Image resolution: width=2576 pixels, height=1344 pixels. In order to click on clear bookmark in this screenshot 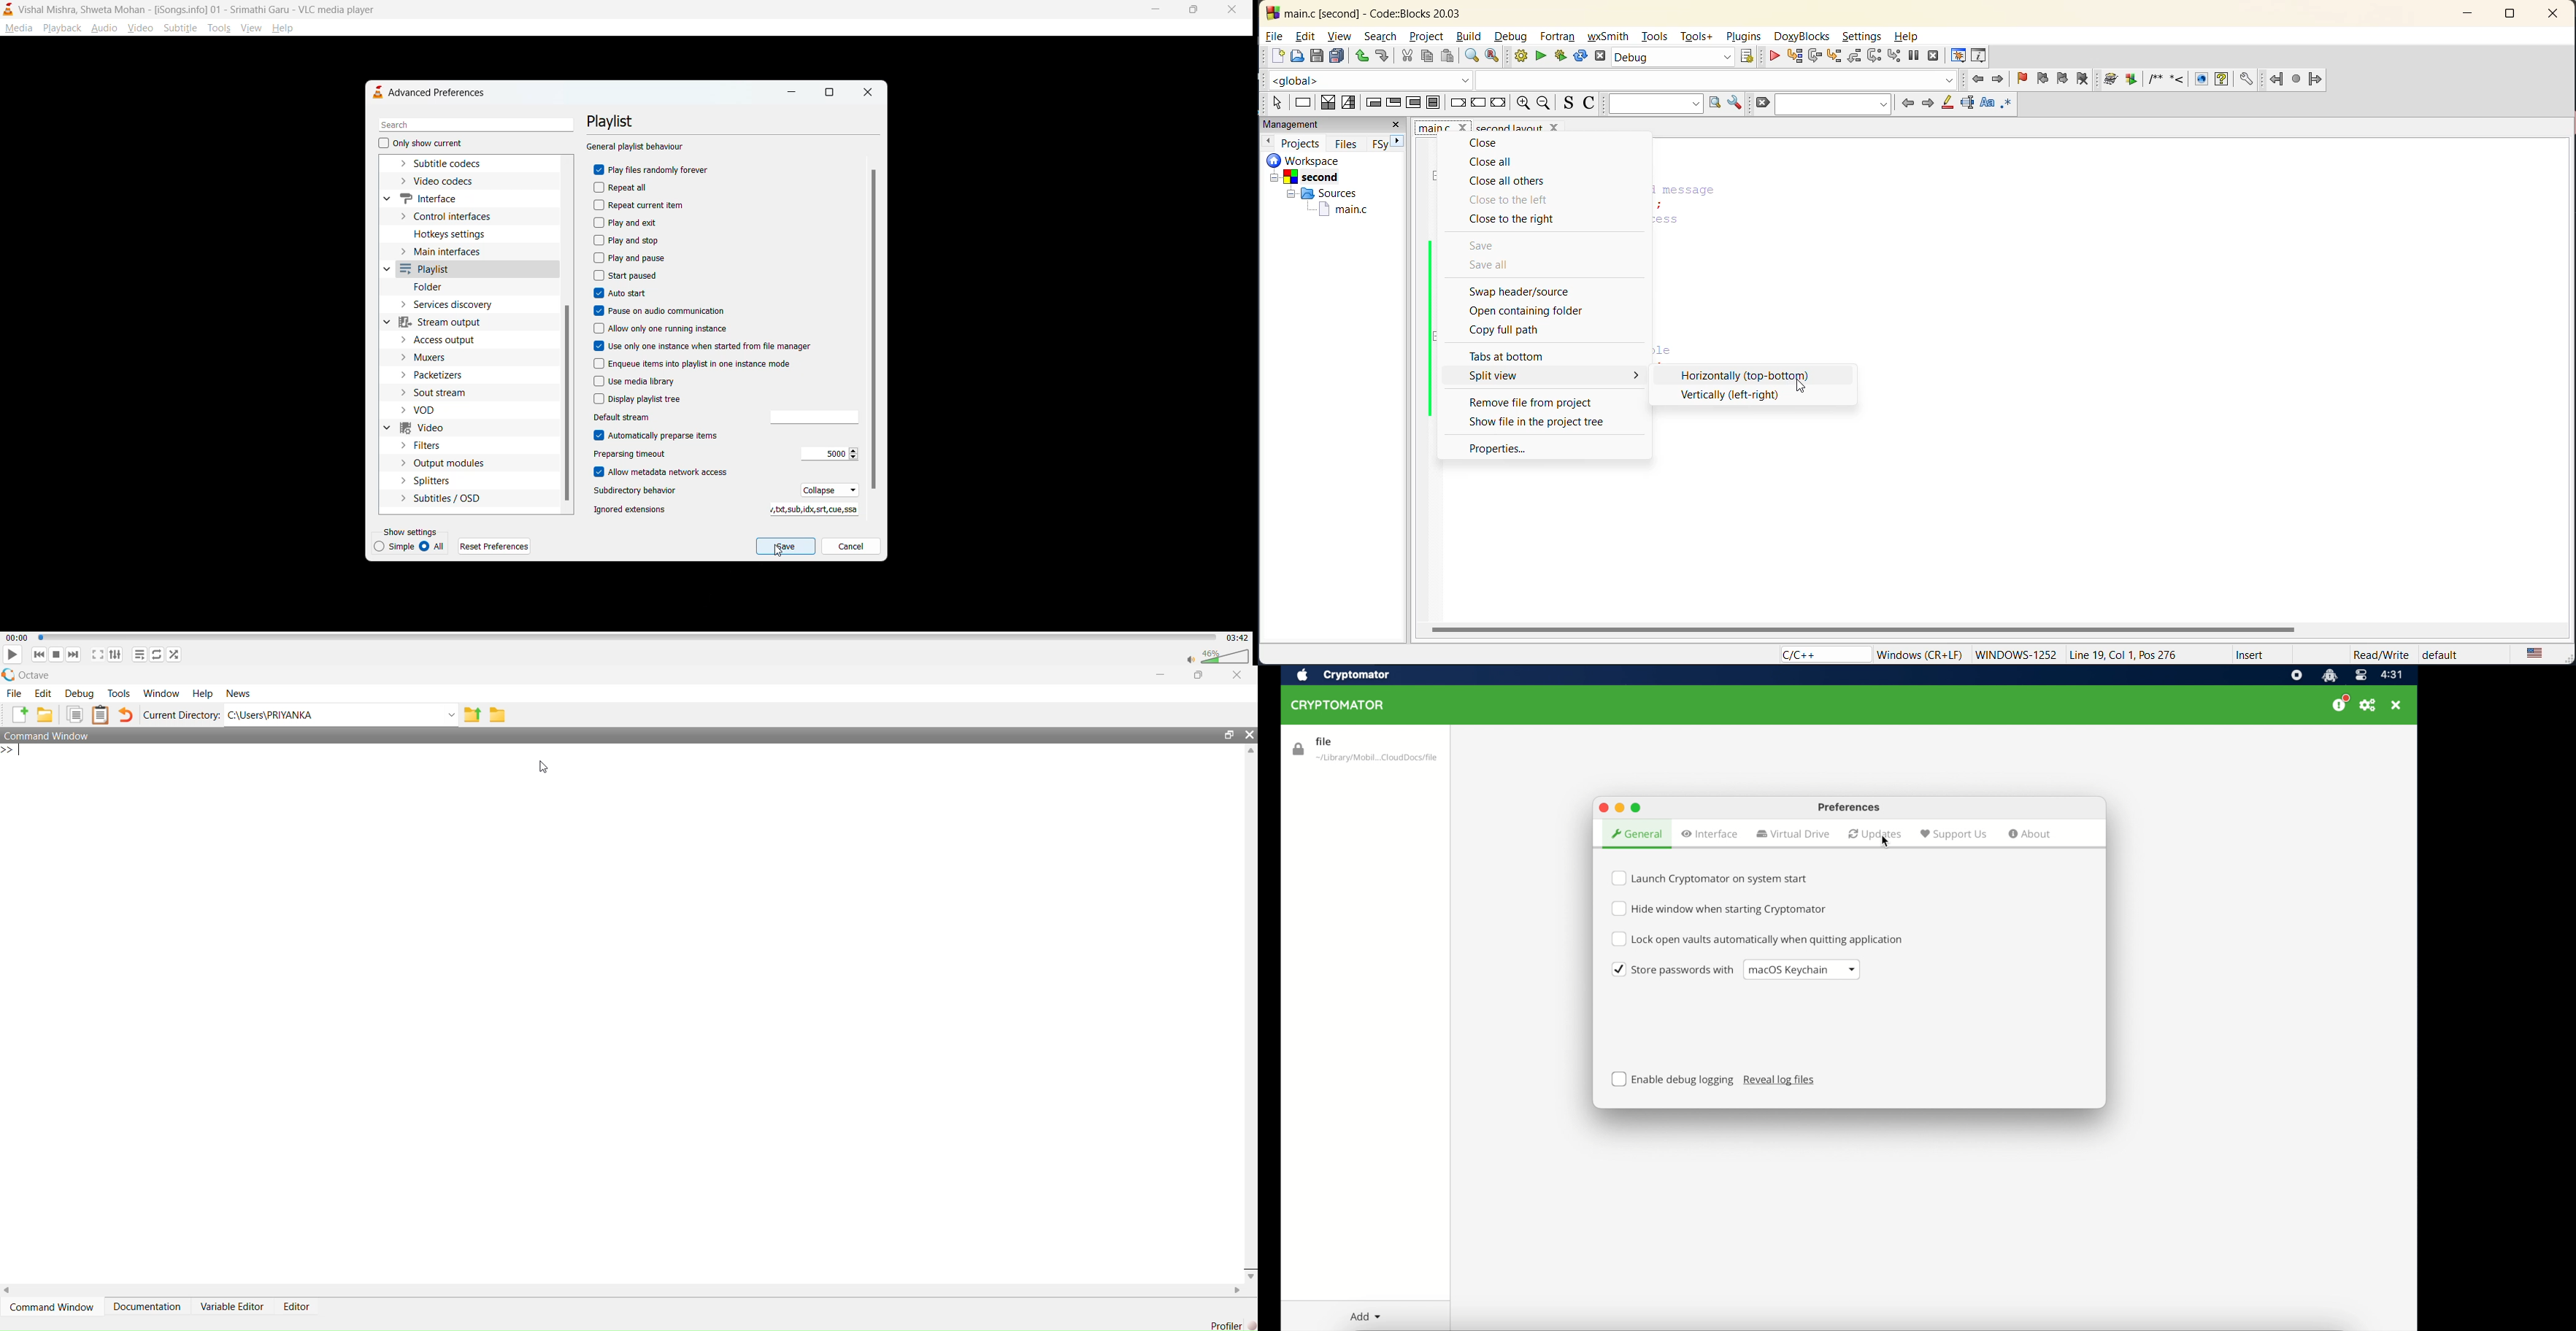, I will do `click(2087, 80)`.